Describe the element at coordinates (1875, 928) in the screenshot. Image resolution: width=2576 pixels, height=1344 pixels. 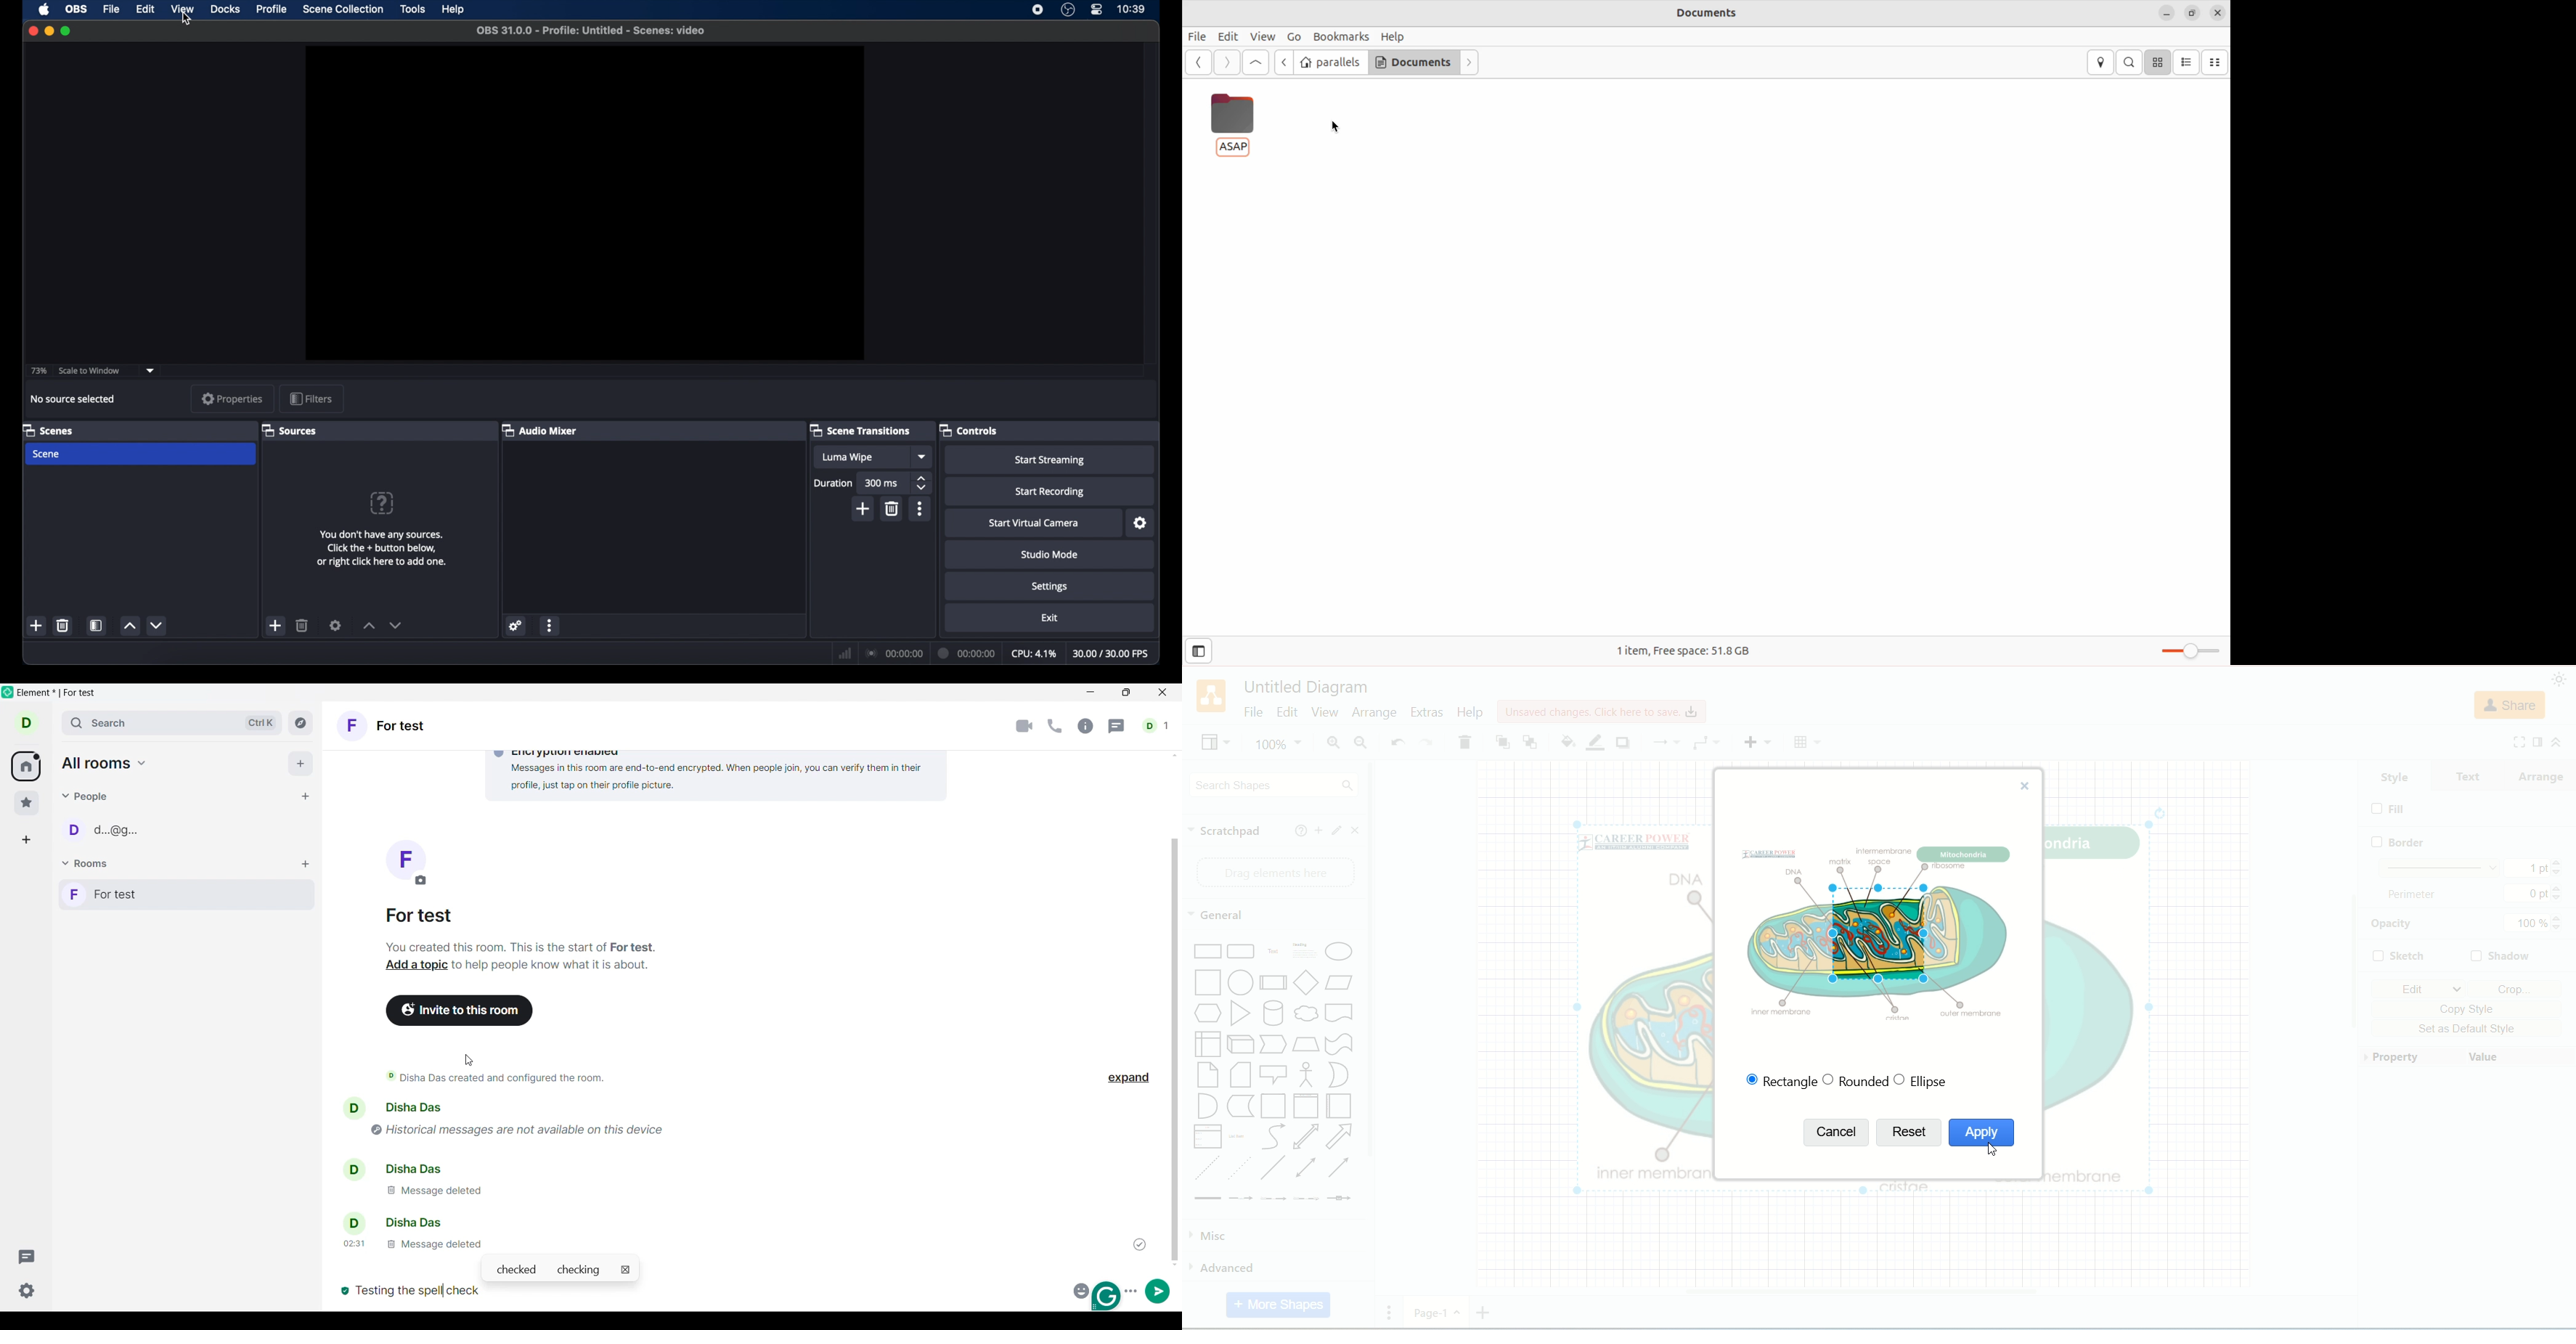
I see `image` at that location.